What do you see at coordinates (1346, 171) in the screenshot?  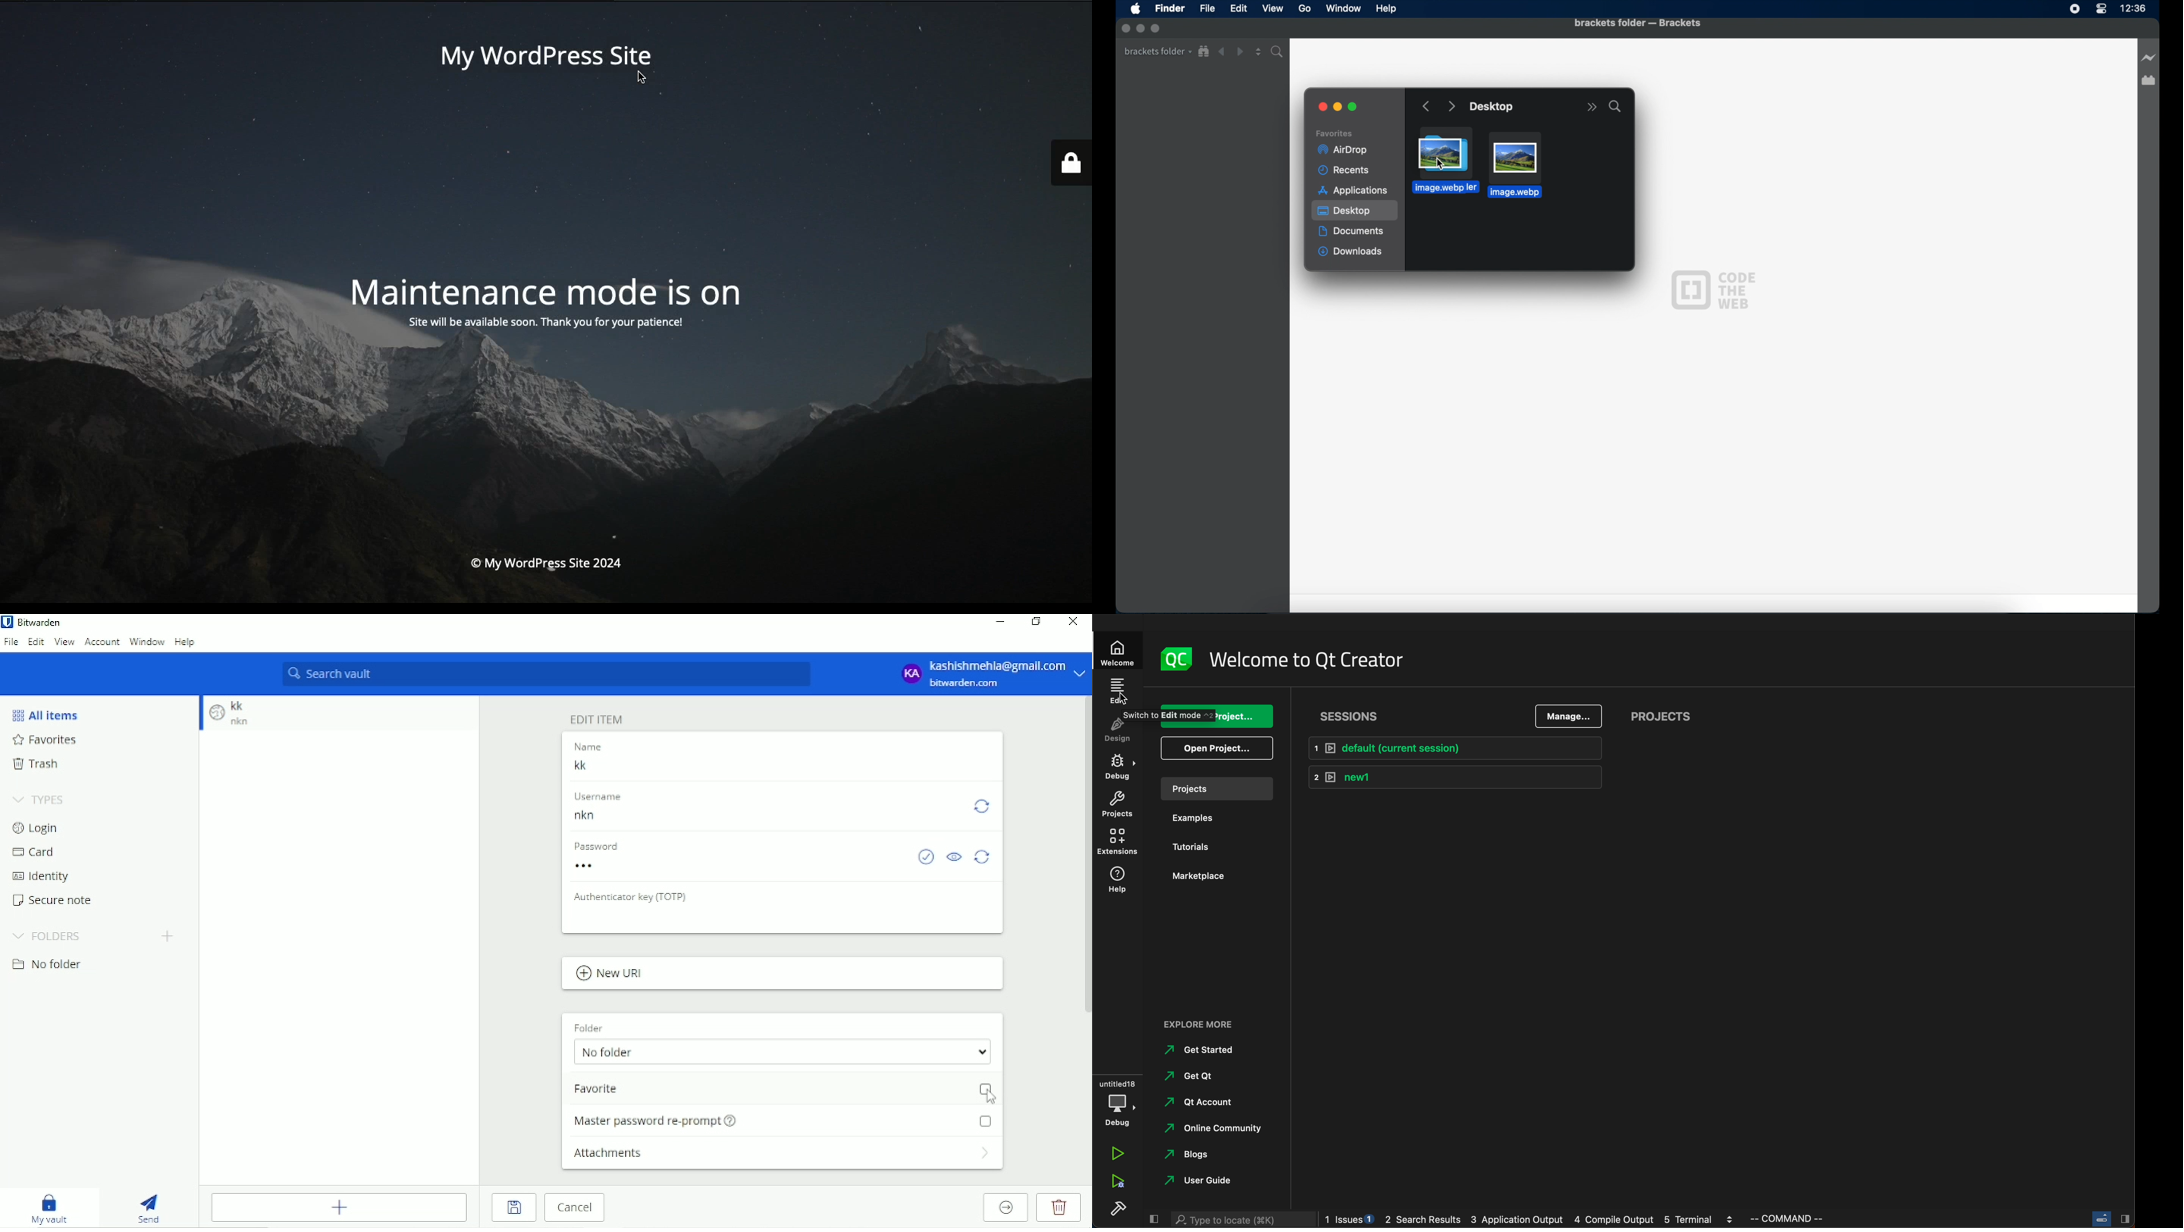 I see `recents` at bounding box center [1346, 171].